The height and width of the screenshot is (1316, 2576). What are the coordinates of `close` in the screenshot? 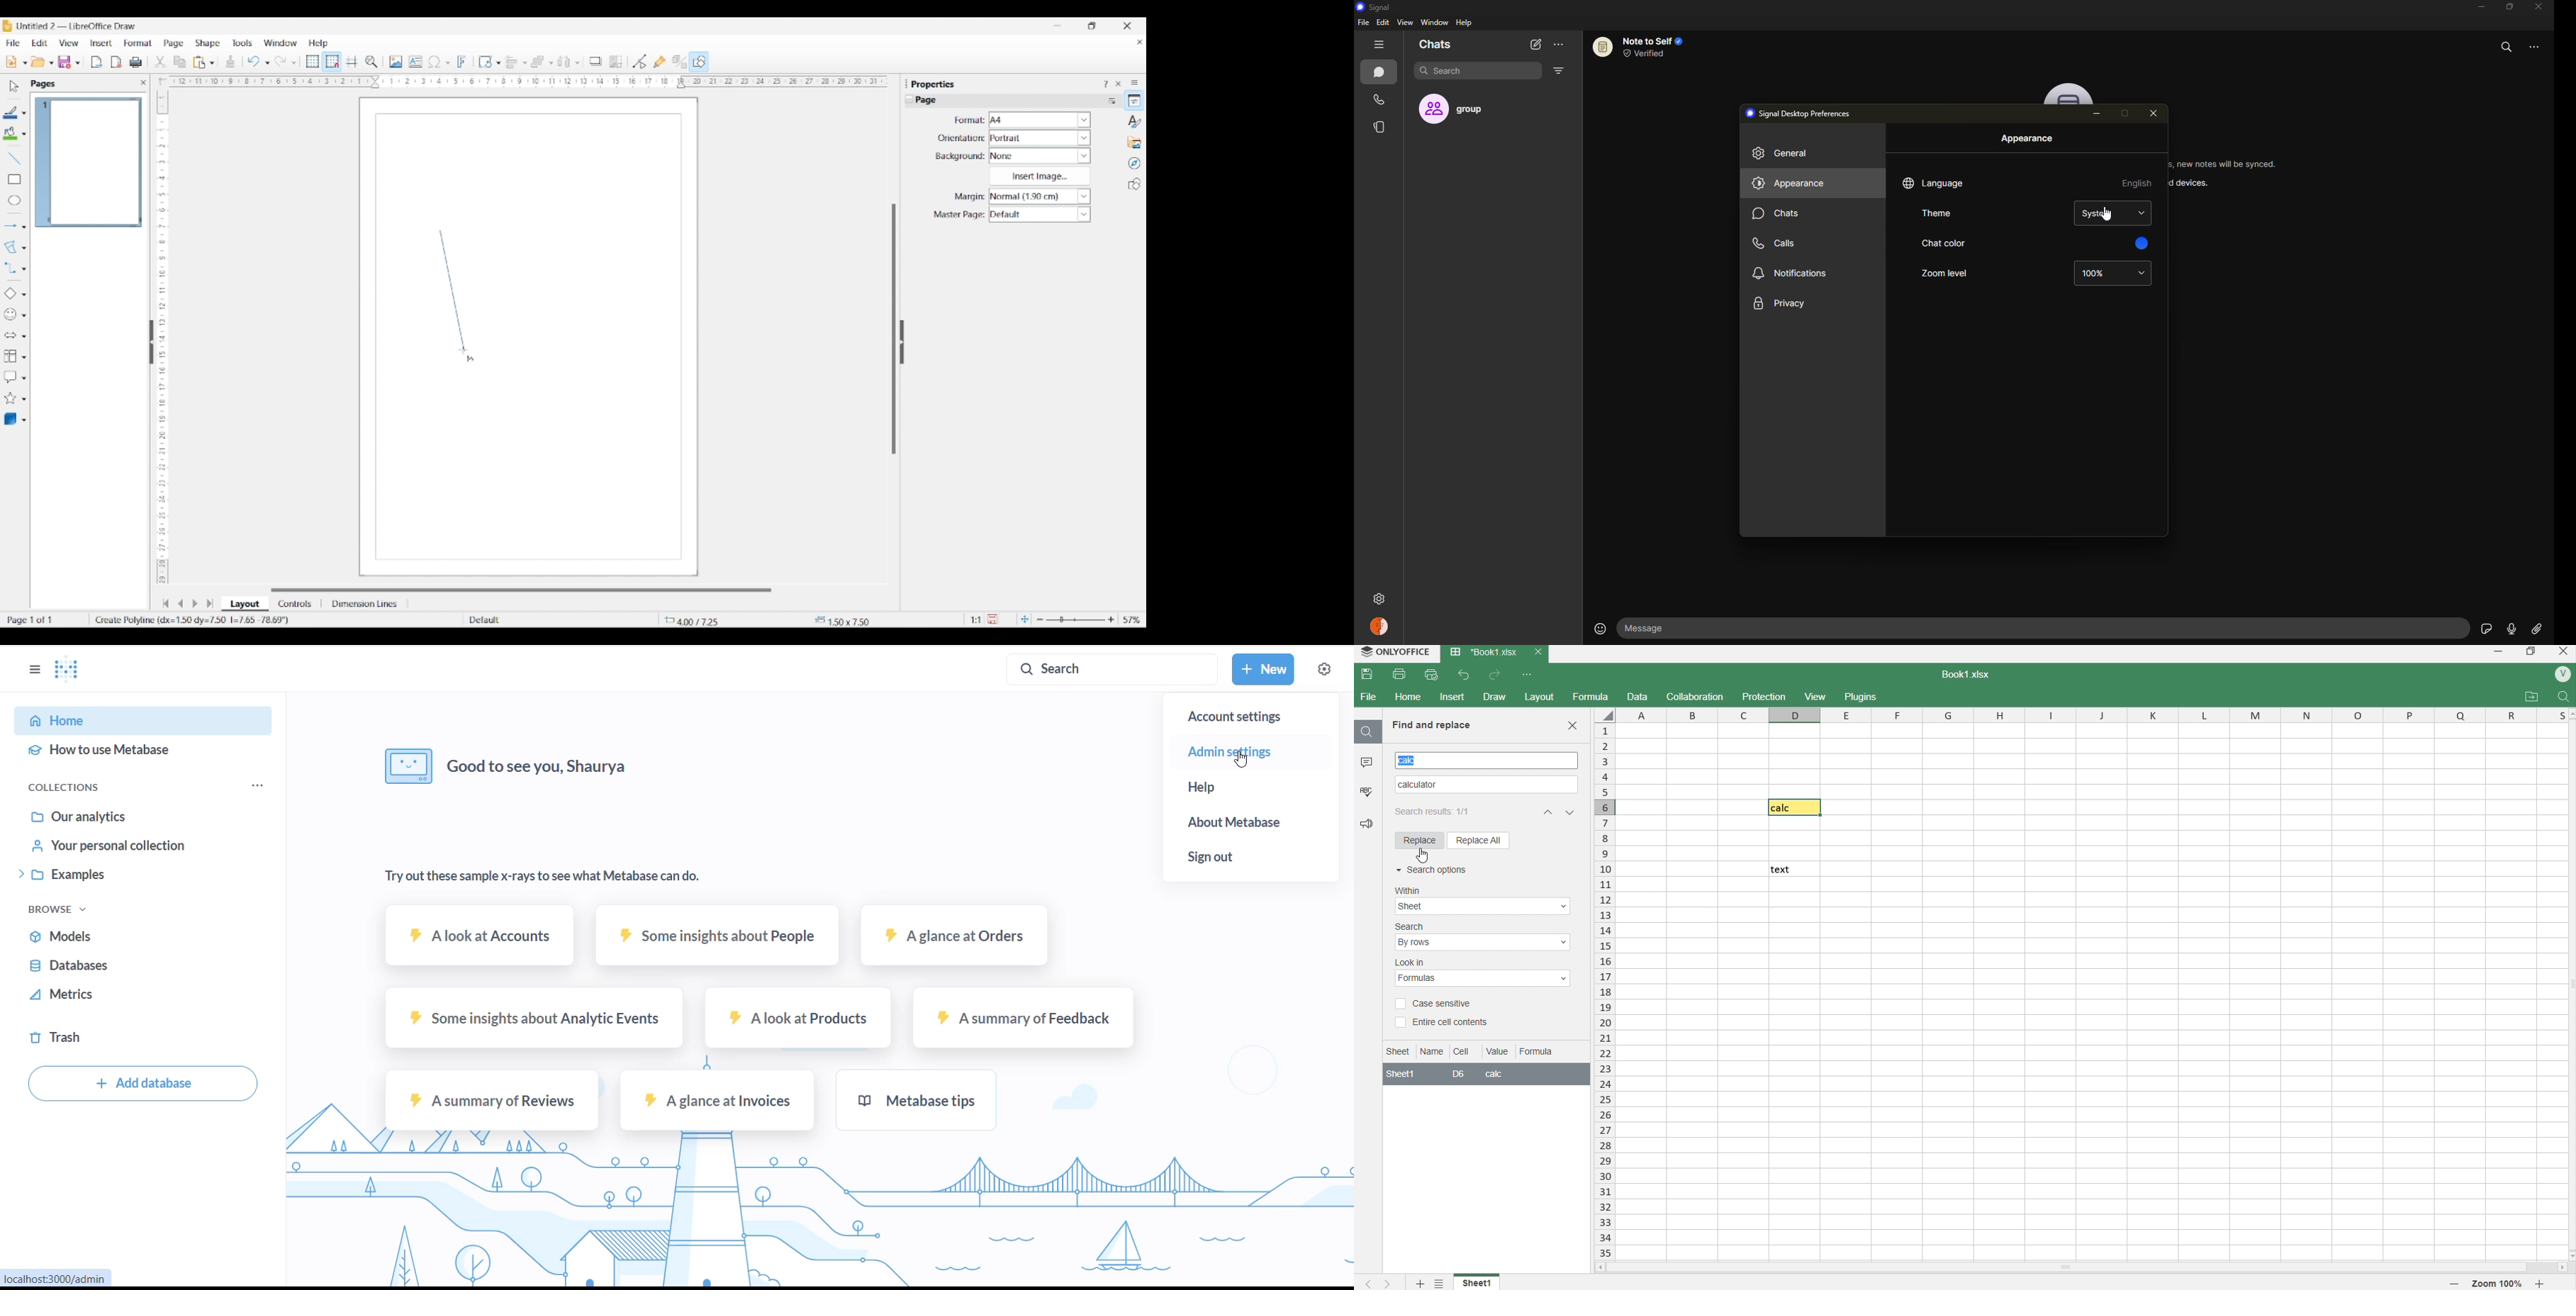 It's located at (2540, 8).